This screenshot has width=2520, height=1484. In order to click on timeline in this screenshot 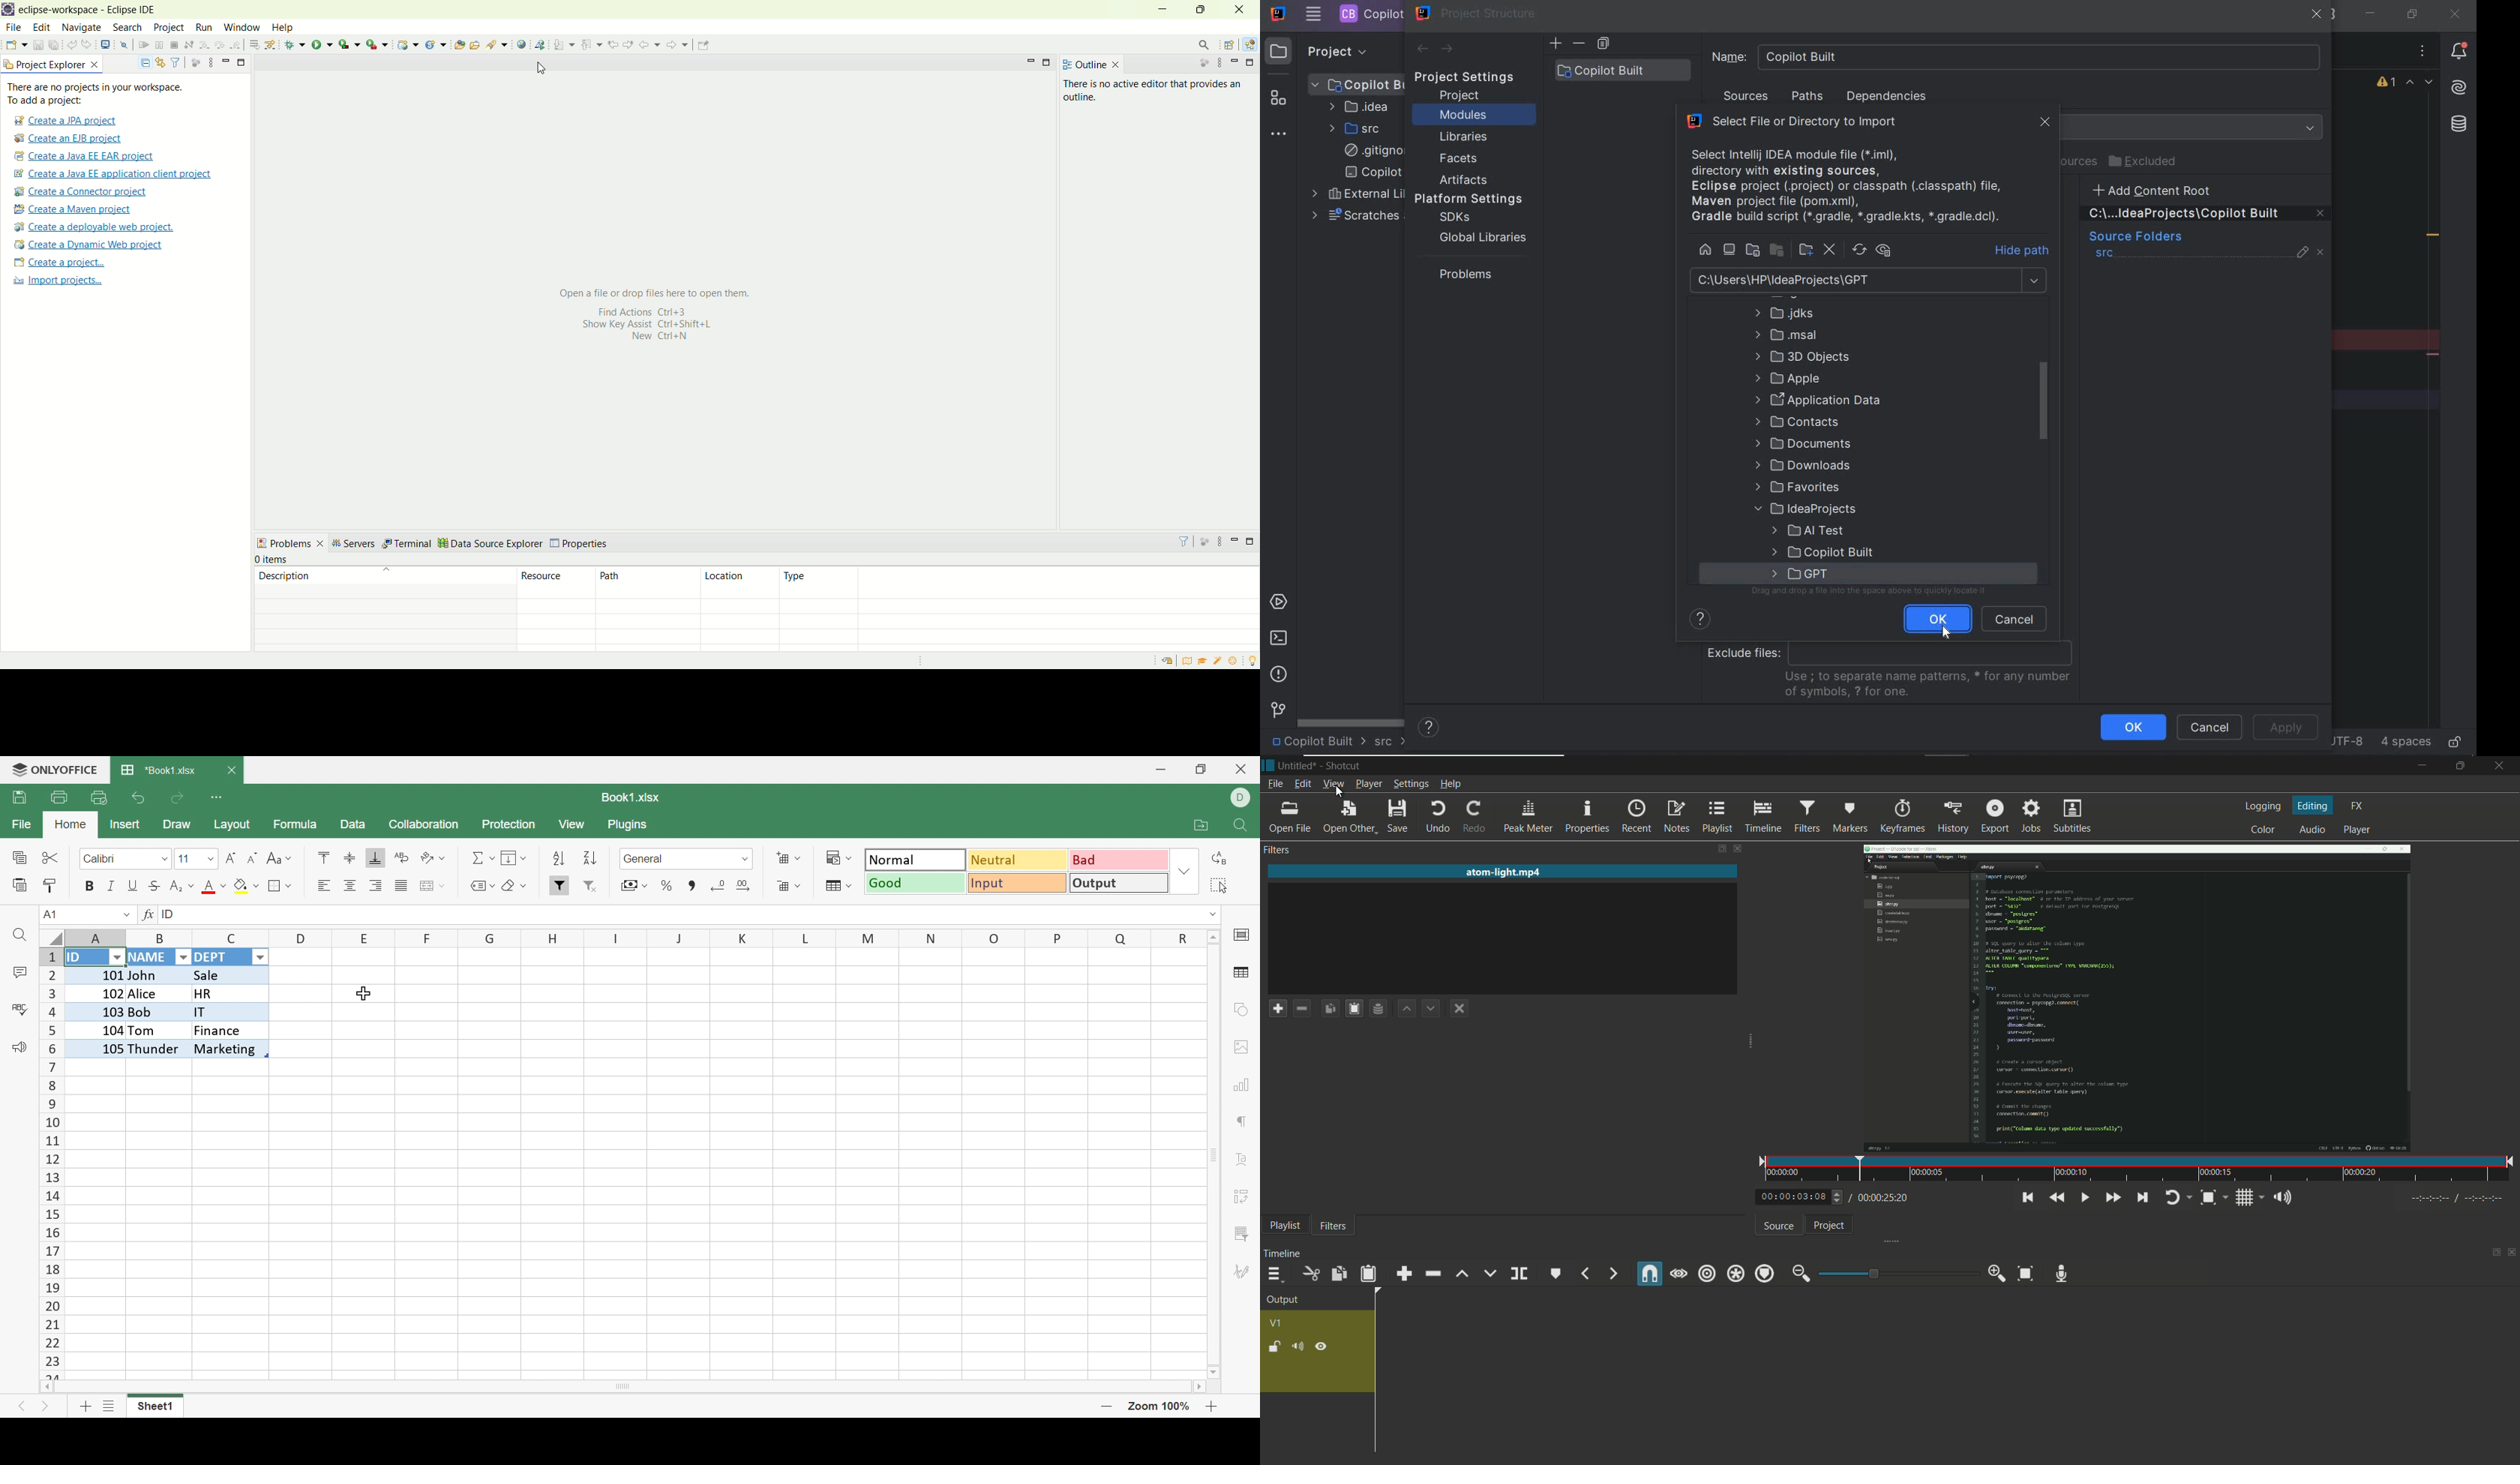, I will do `click(1282, 1254)`.